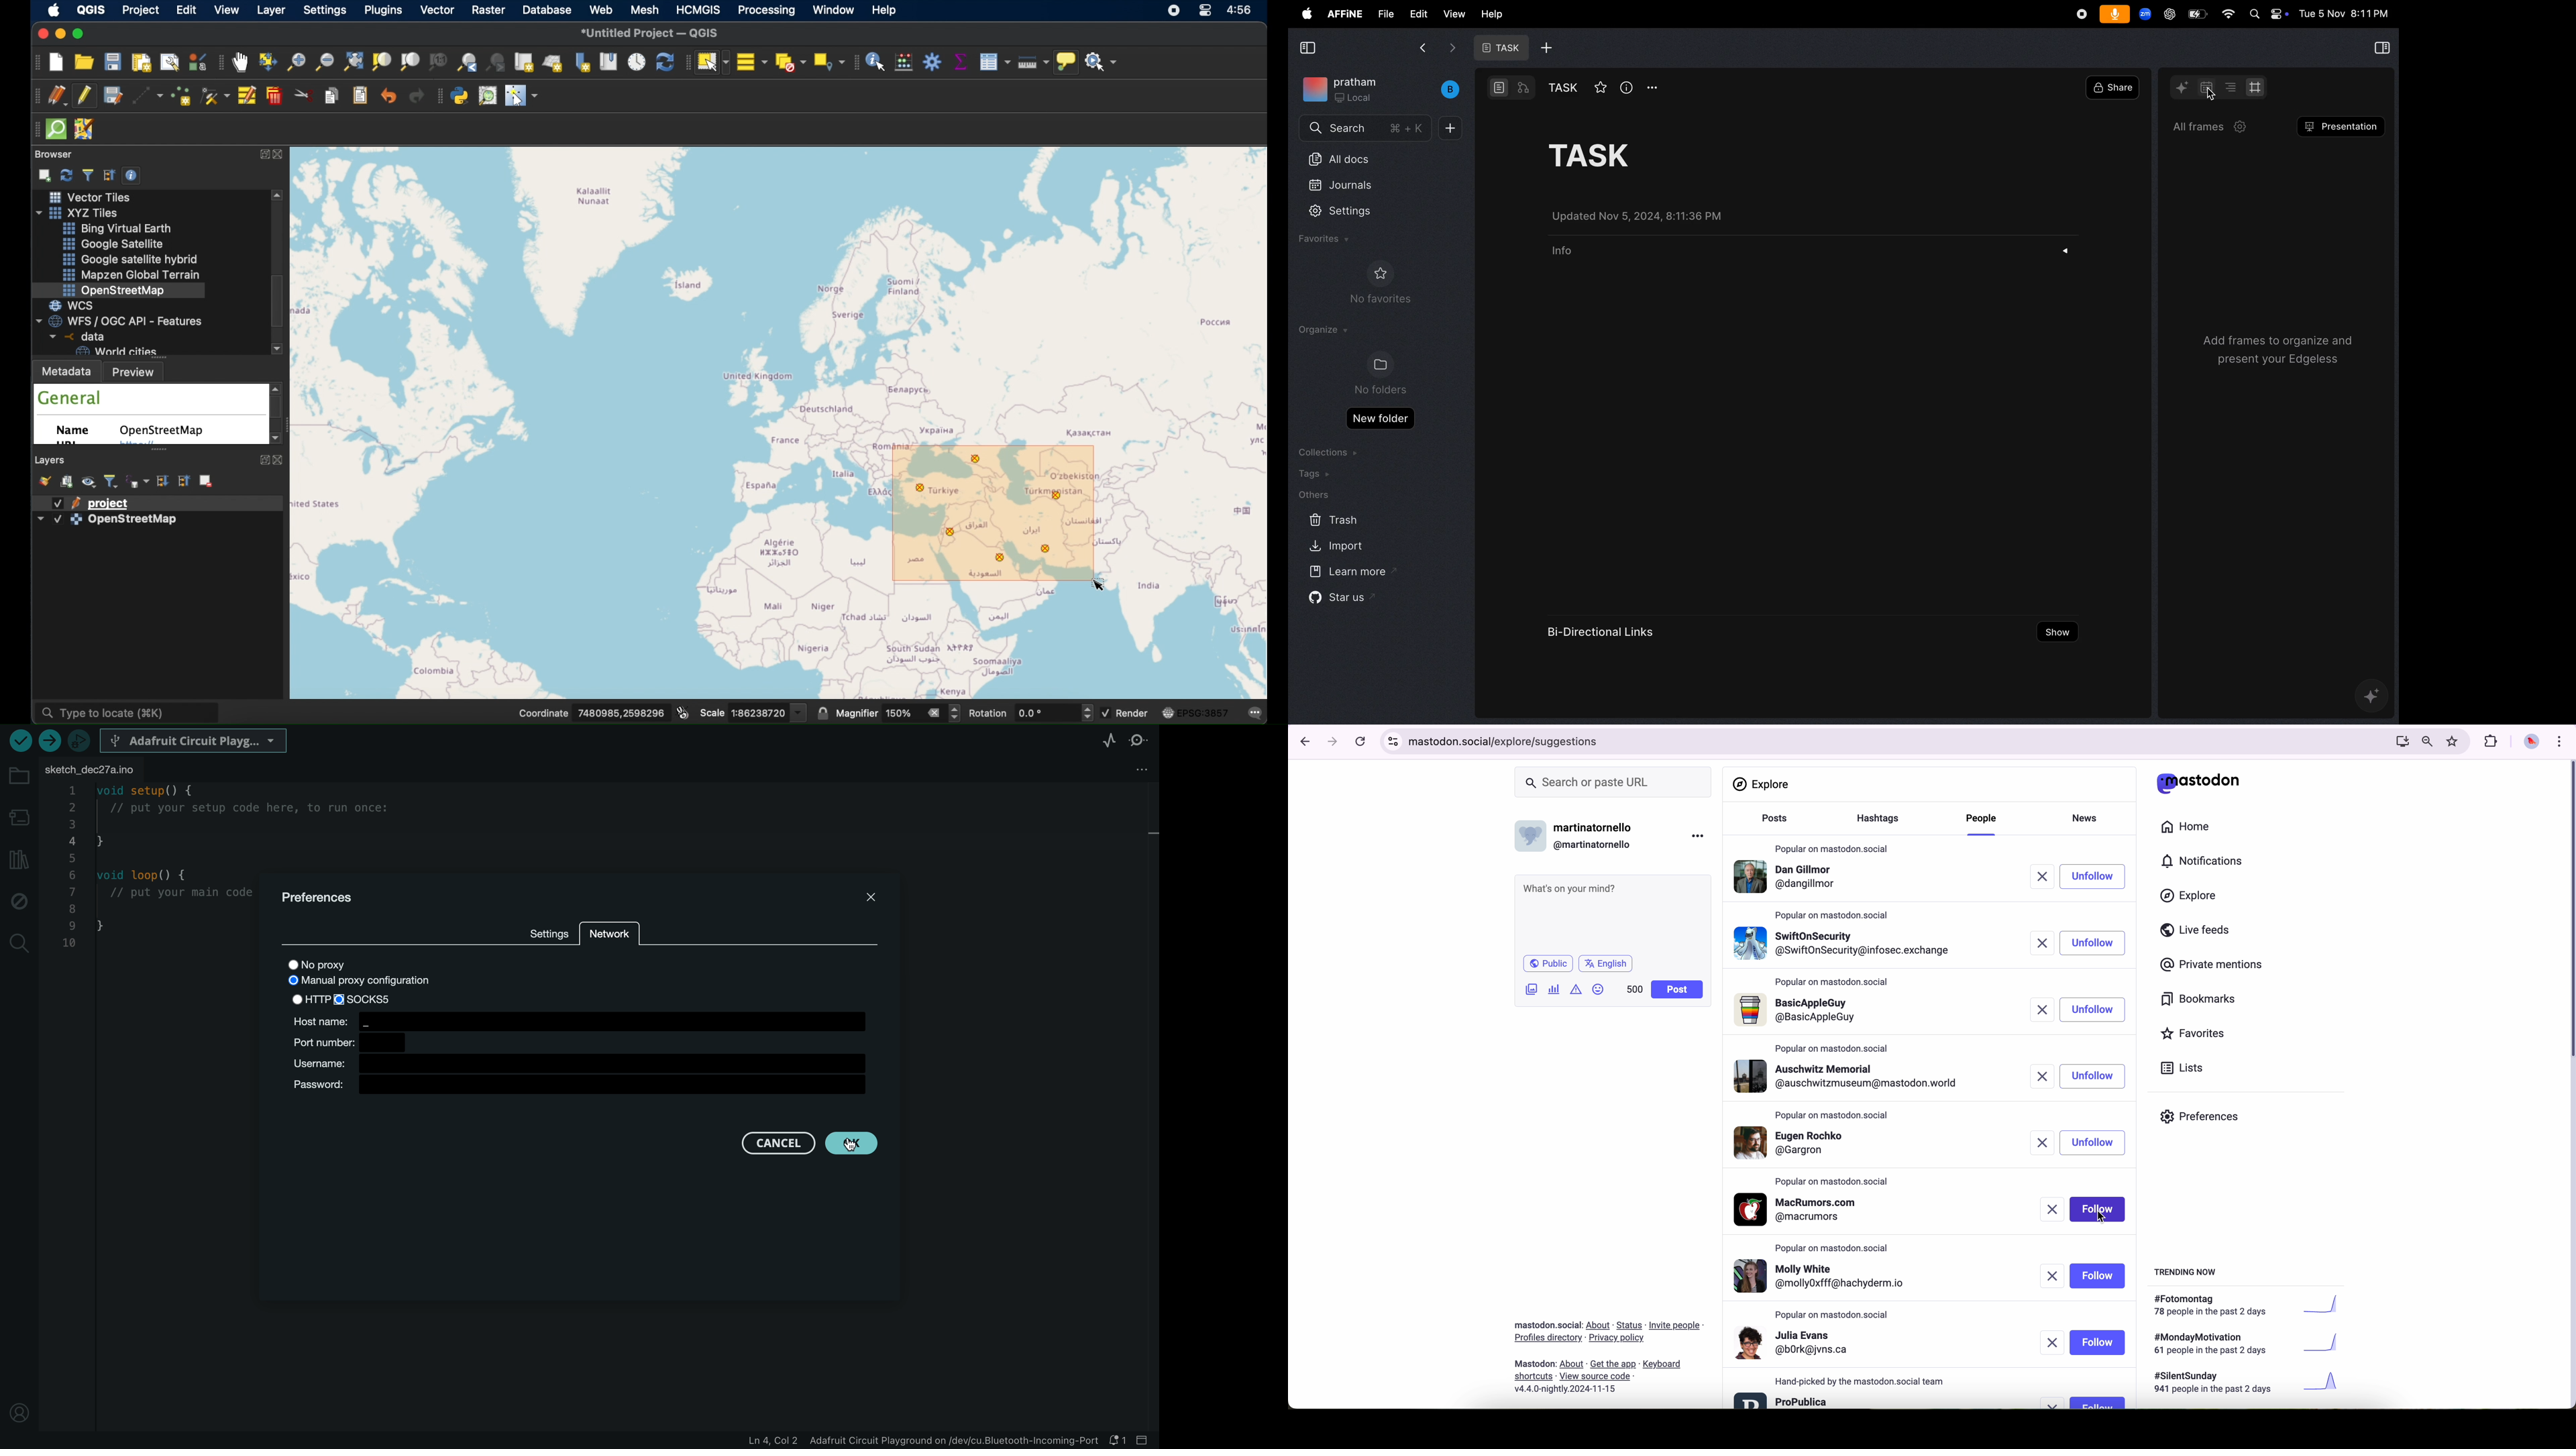 Image resolution: width=2576 pixels, height=1456 pixels. What do you see at coordinates (698, 9) in the screenshot?
I see `HCMGIS` at bounding box center [698, 9].